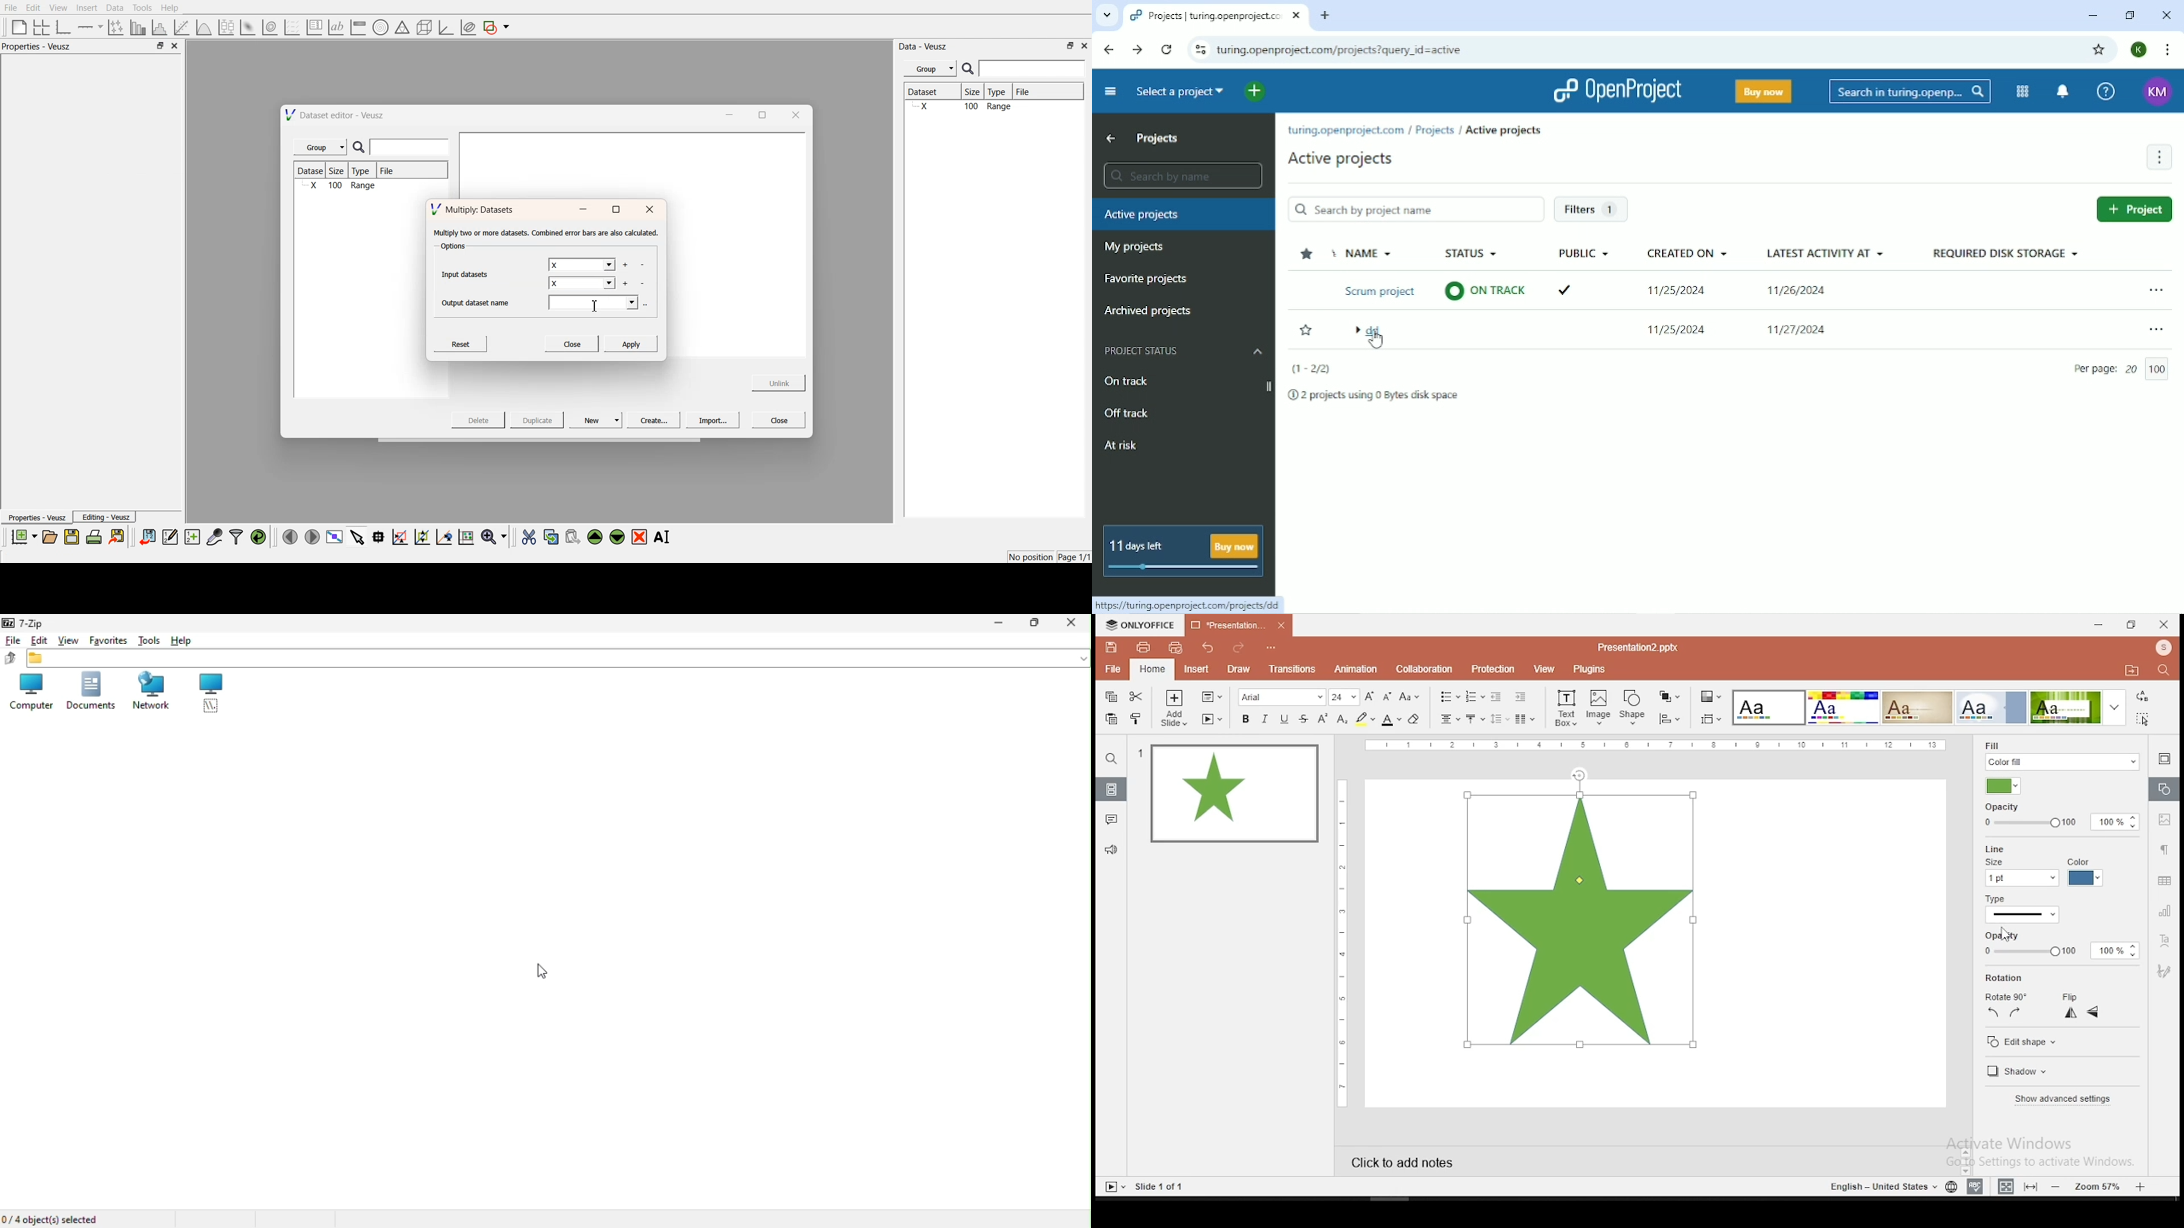  Describe the element at coordinates (235, 537) in the screenshot. I see `filters` at that location.